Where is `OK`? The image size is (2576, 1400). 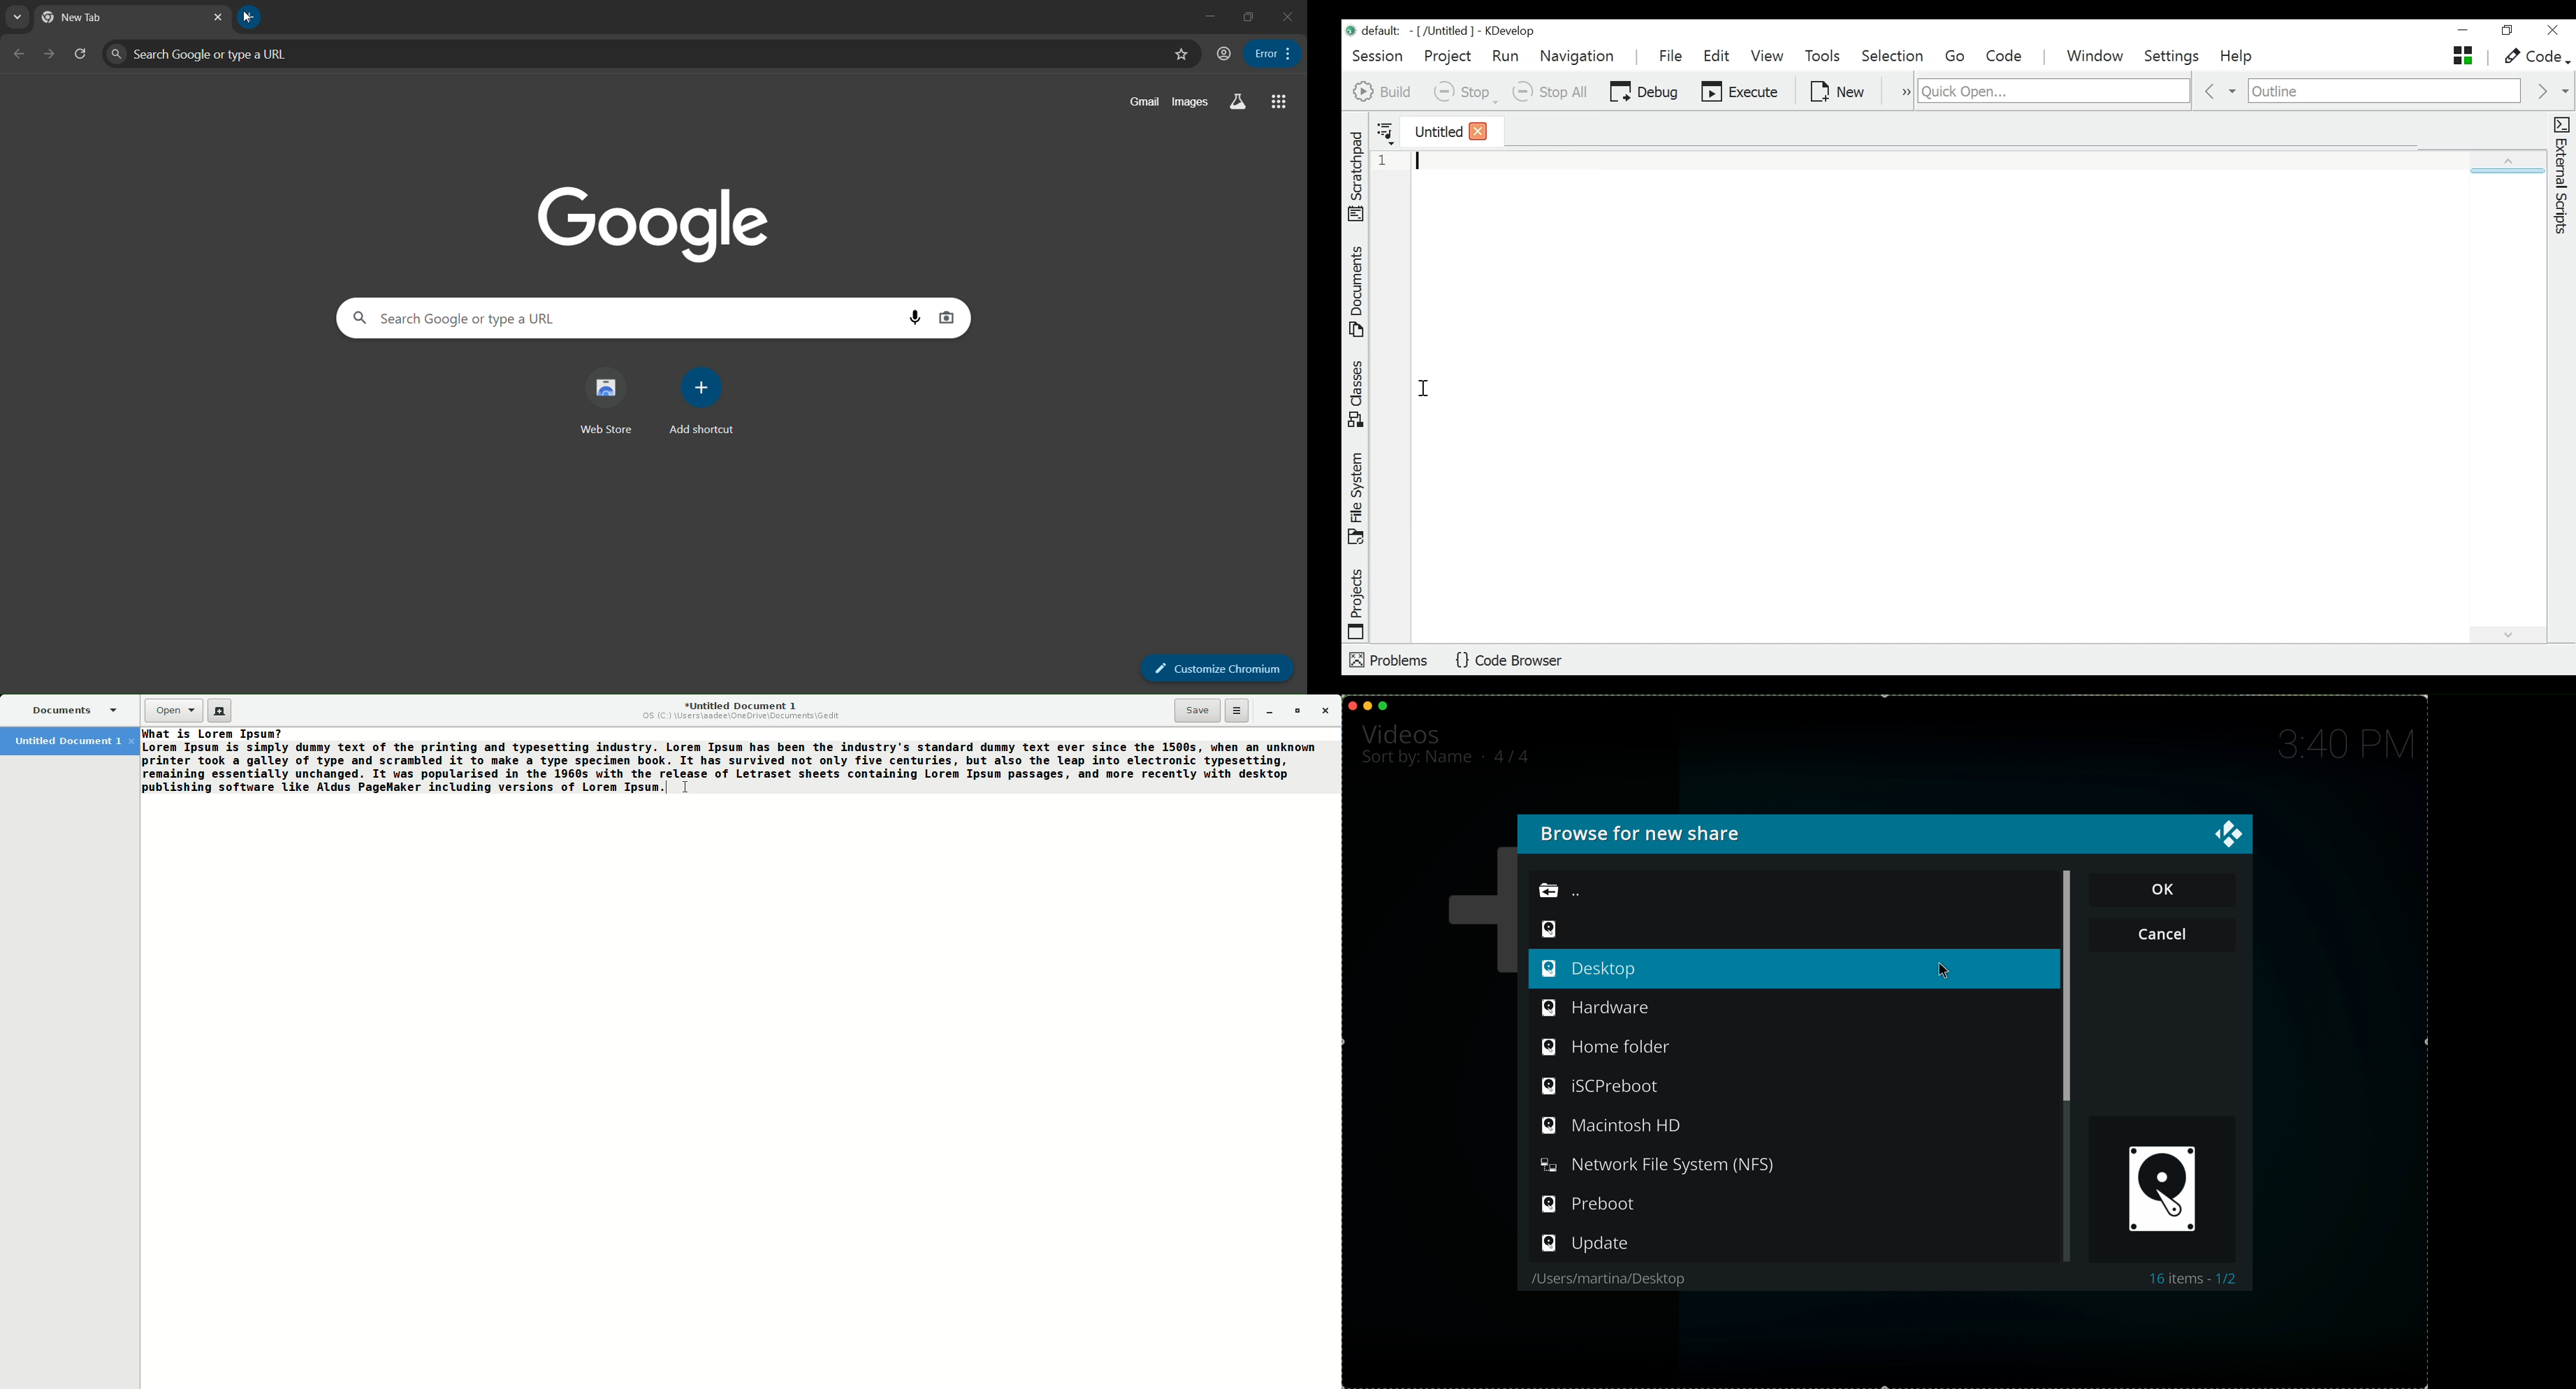 OK is located at coordinates (2166, 889).